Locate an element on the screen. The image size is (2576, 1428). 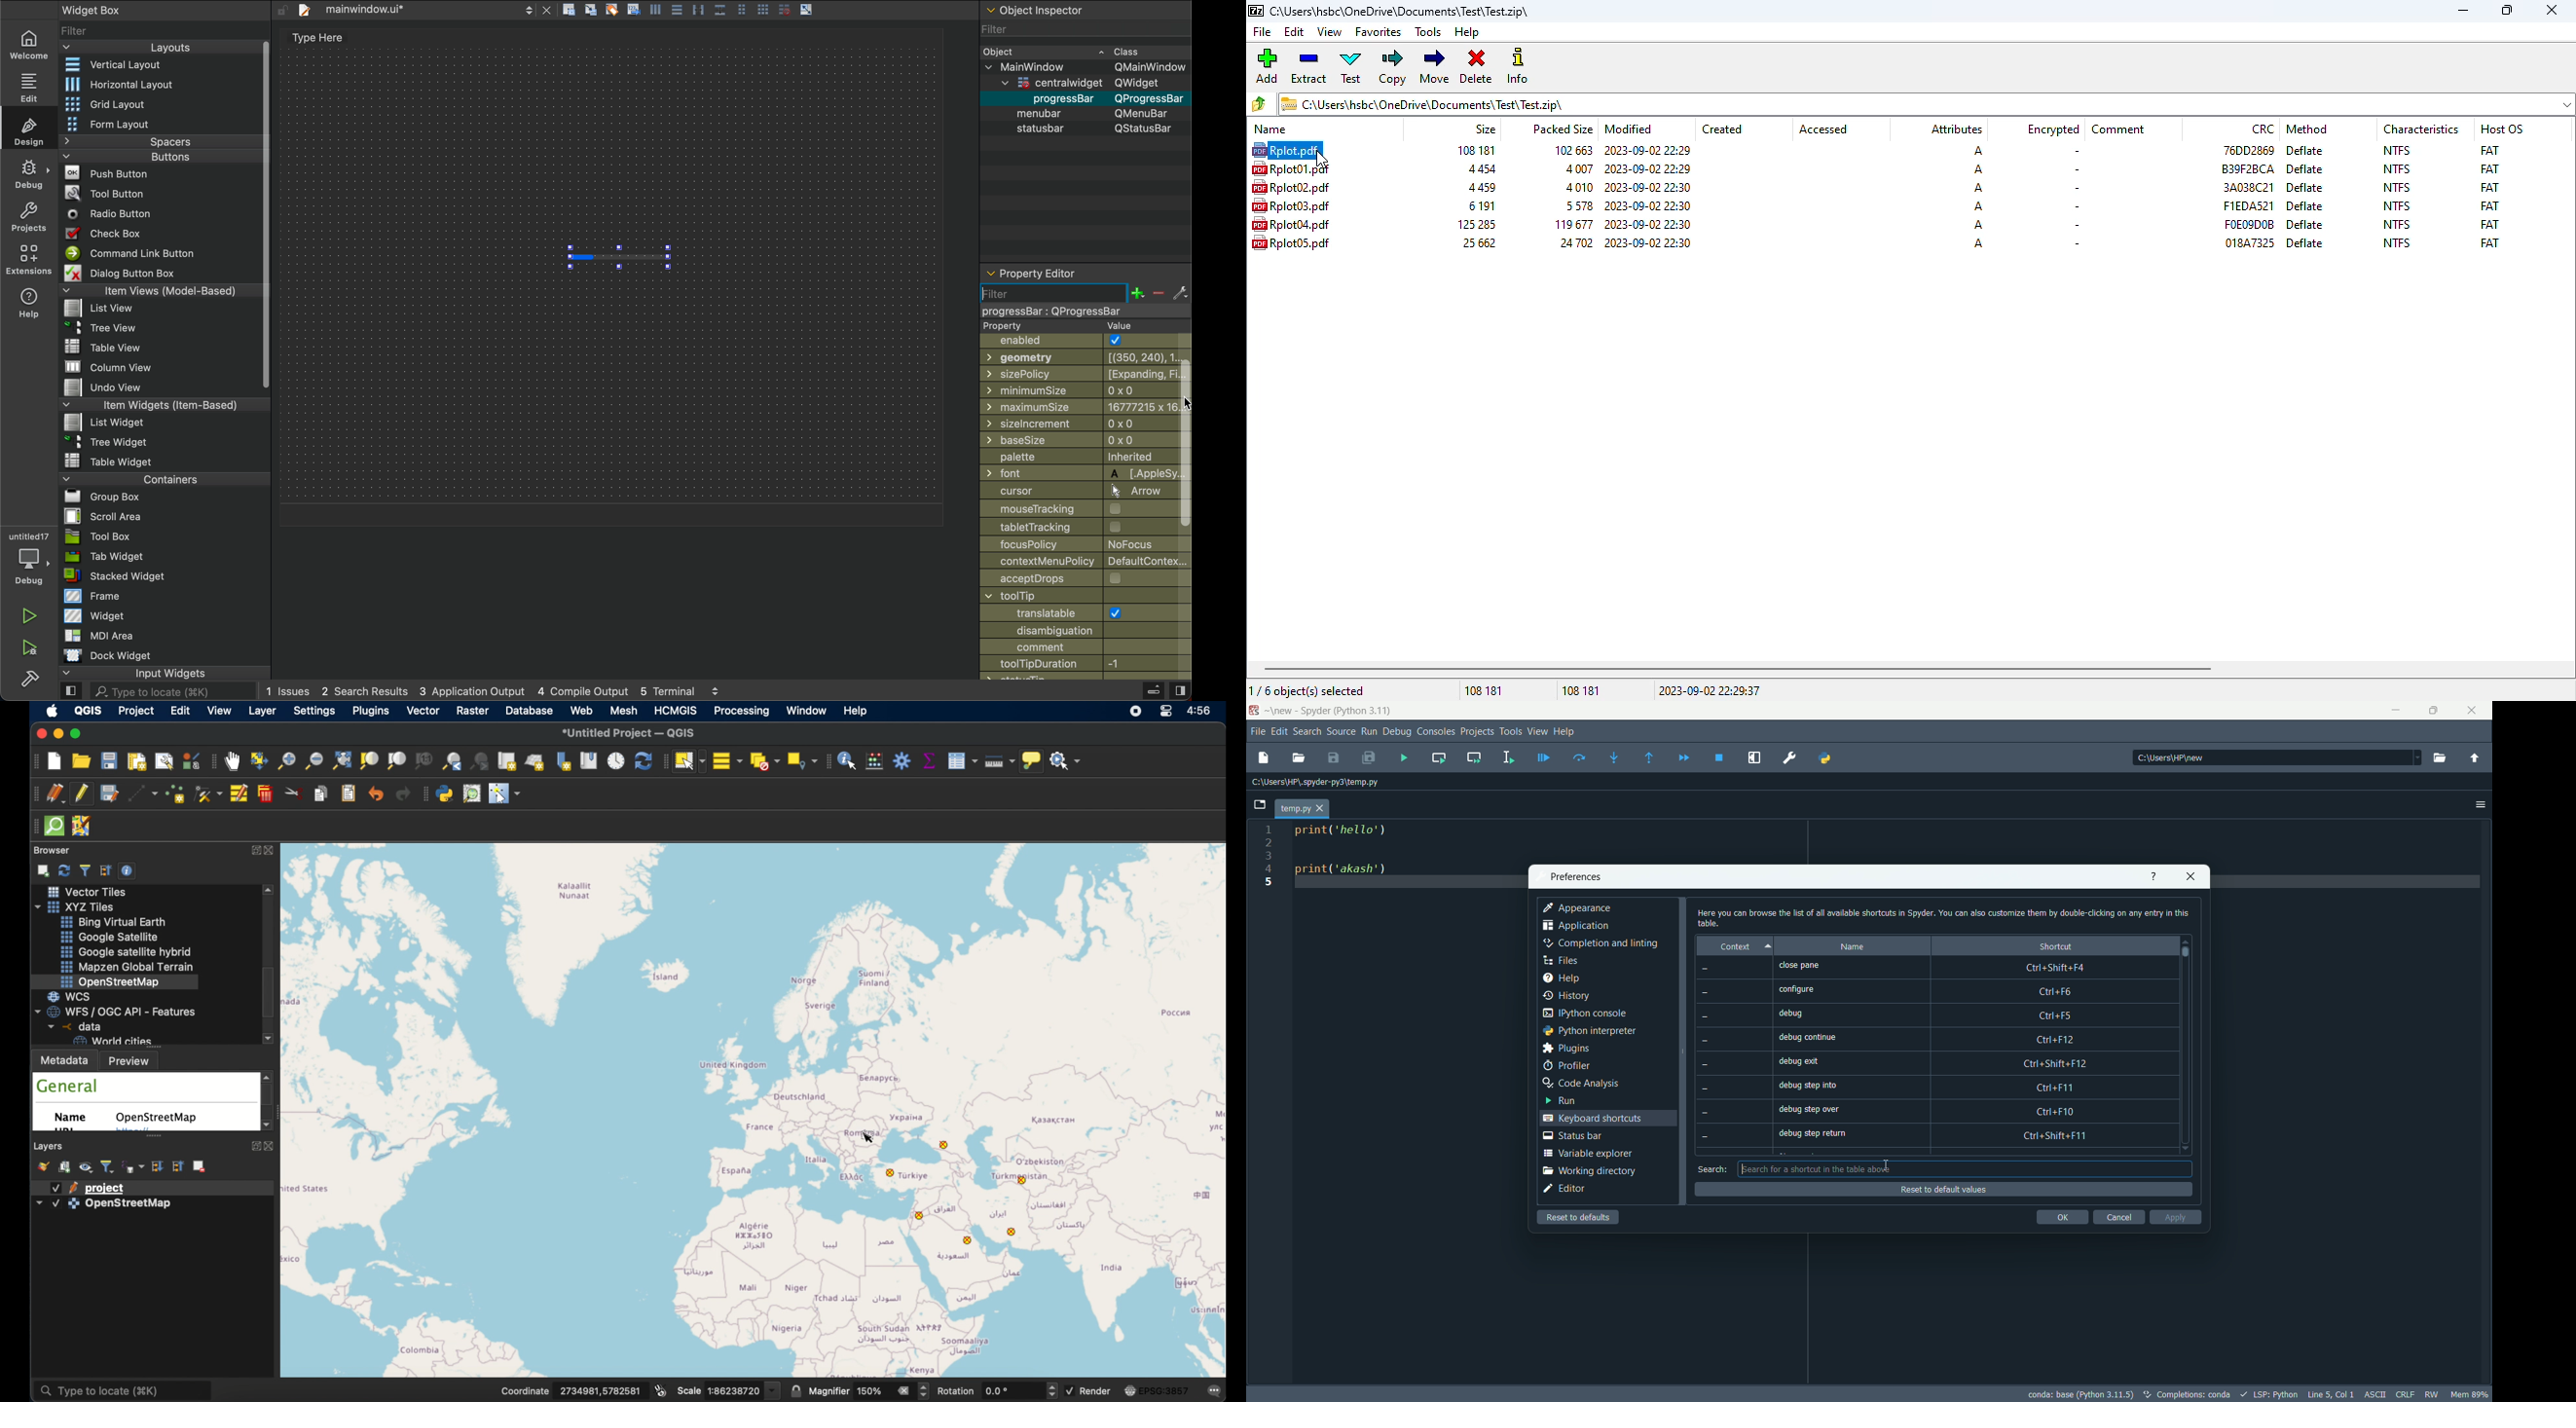
edit is located at coordinates (1295, 32).